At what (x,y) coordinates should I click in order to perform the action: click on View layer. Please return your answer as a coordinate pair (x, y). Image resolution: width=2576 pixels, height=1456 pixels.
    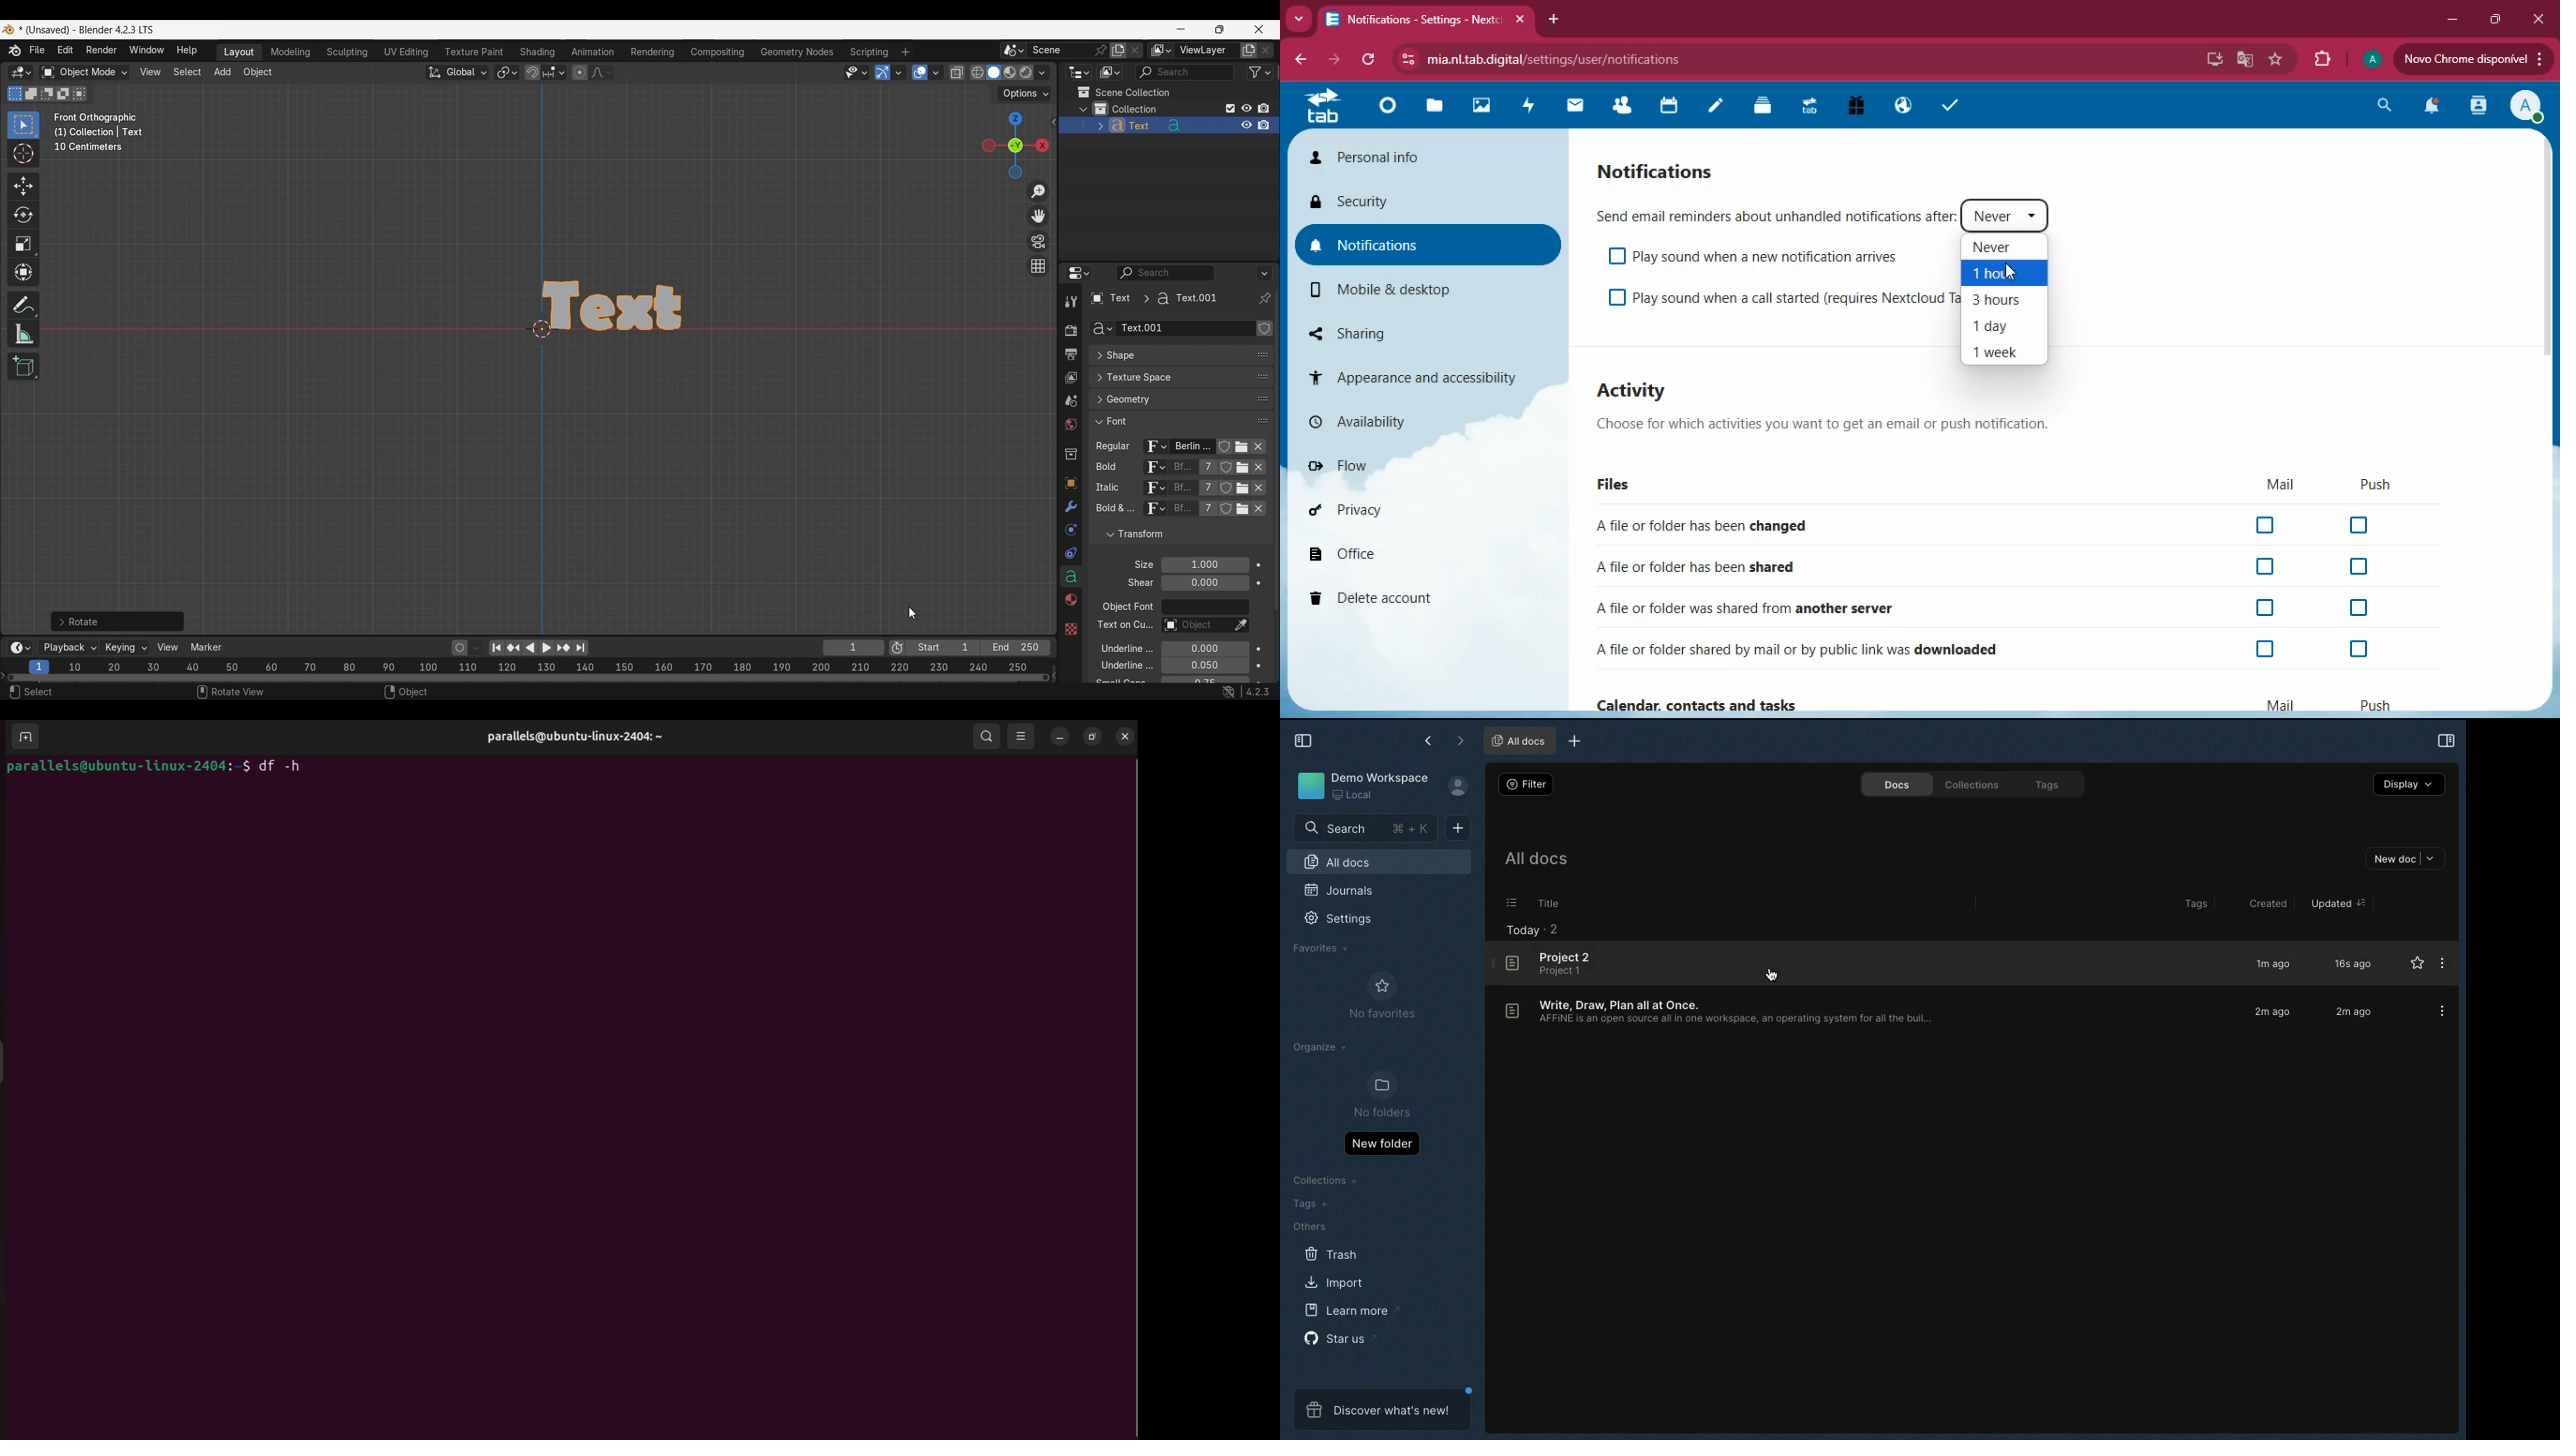
    Looking at the image, I should click on (1070, 379).